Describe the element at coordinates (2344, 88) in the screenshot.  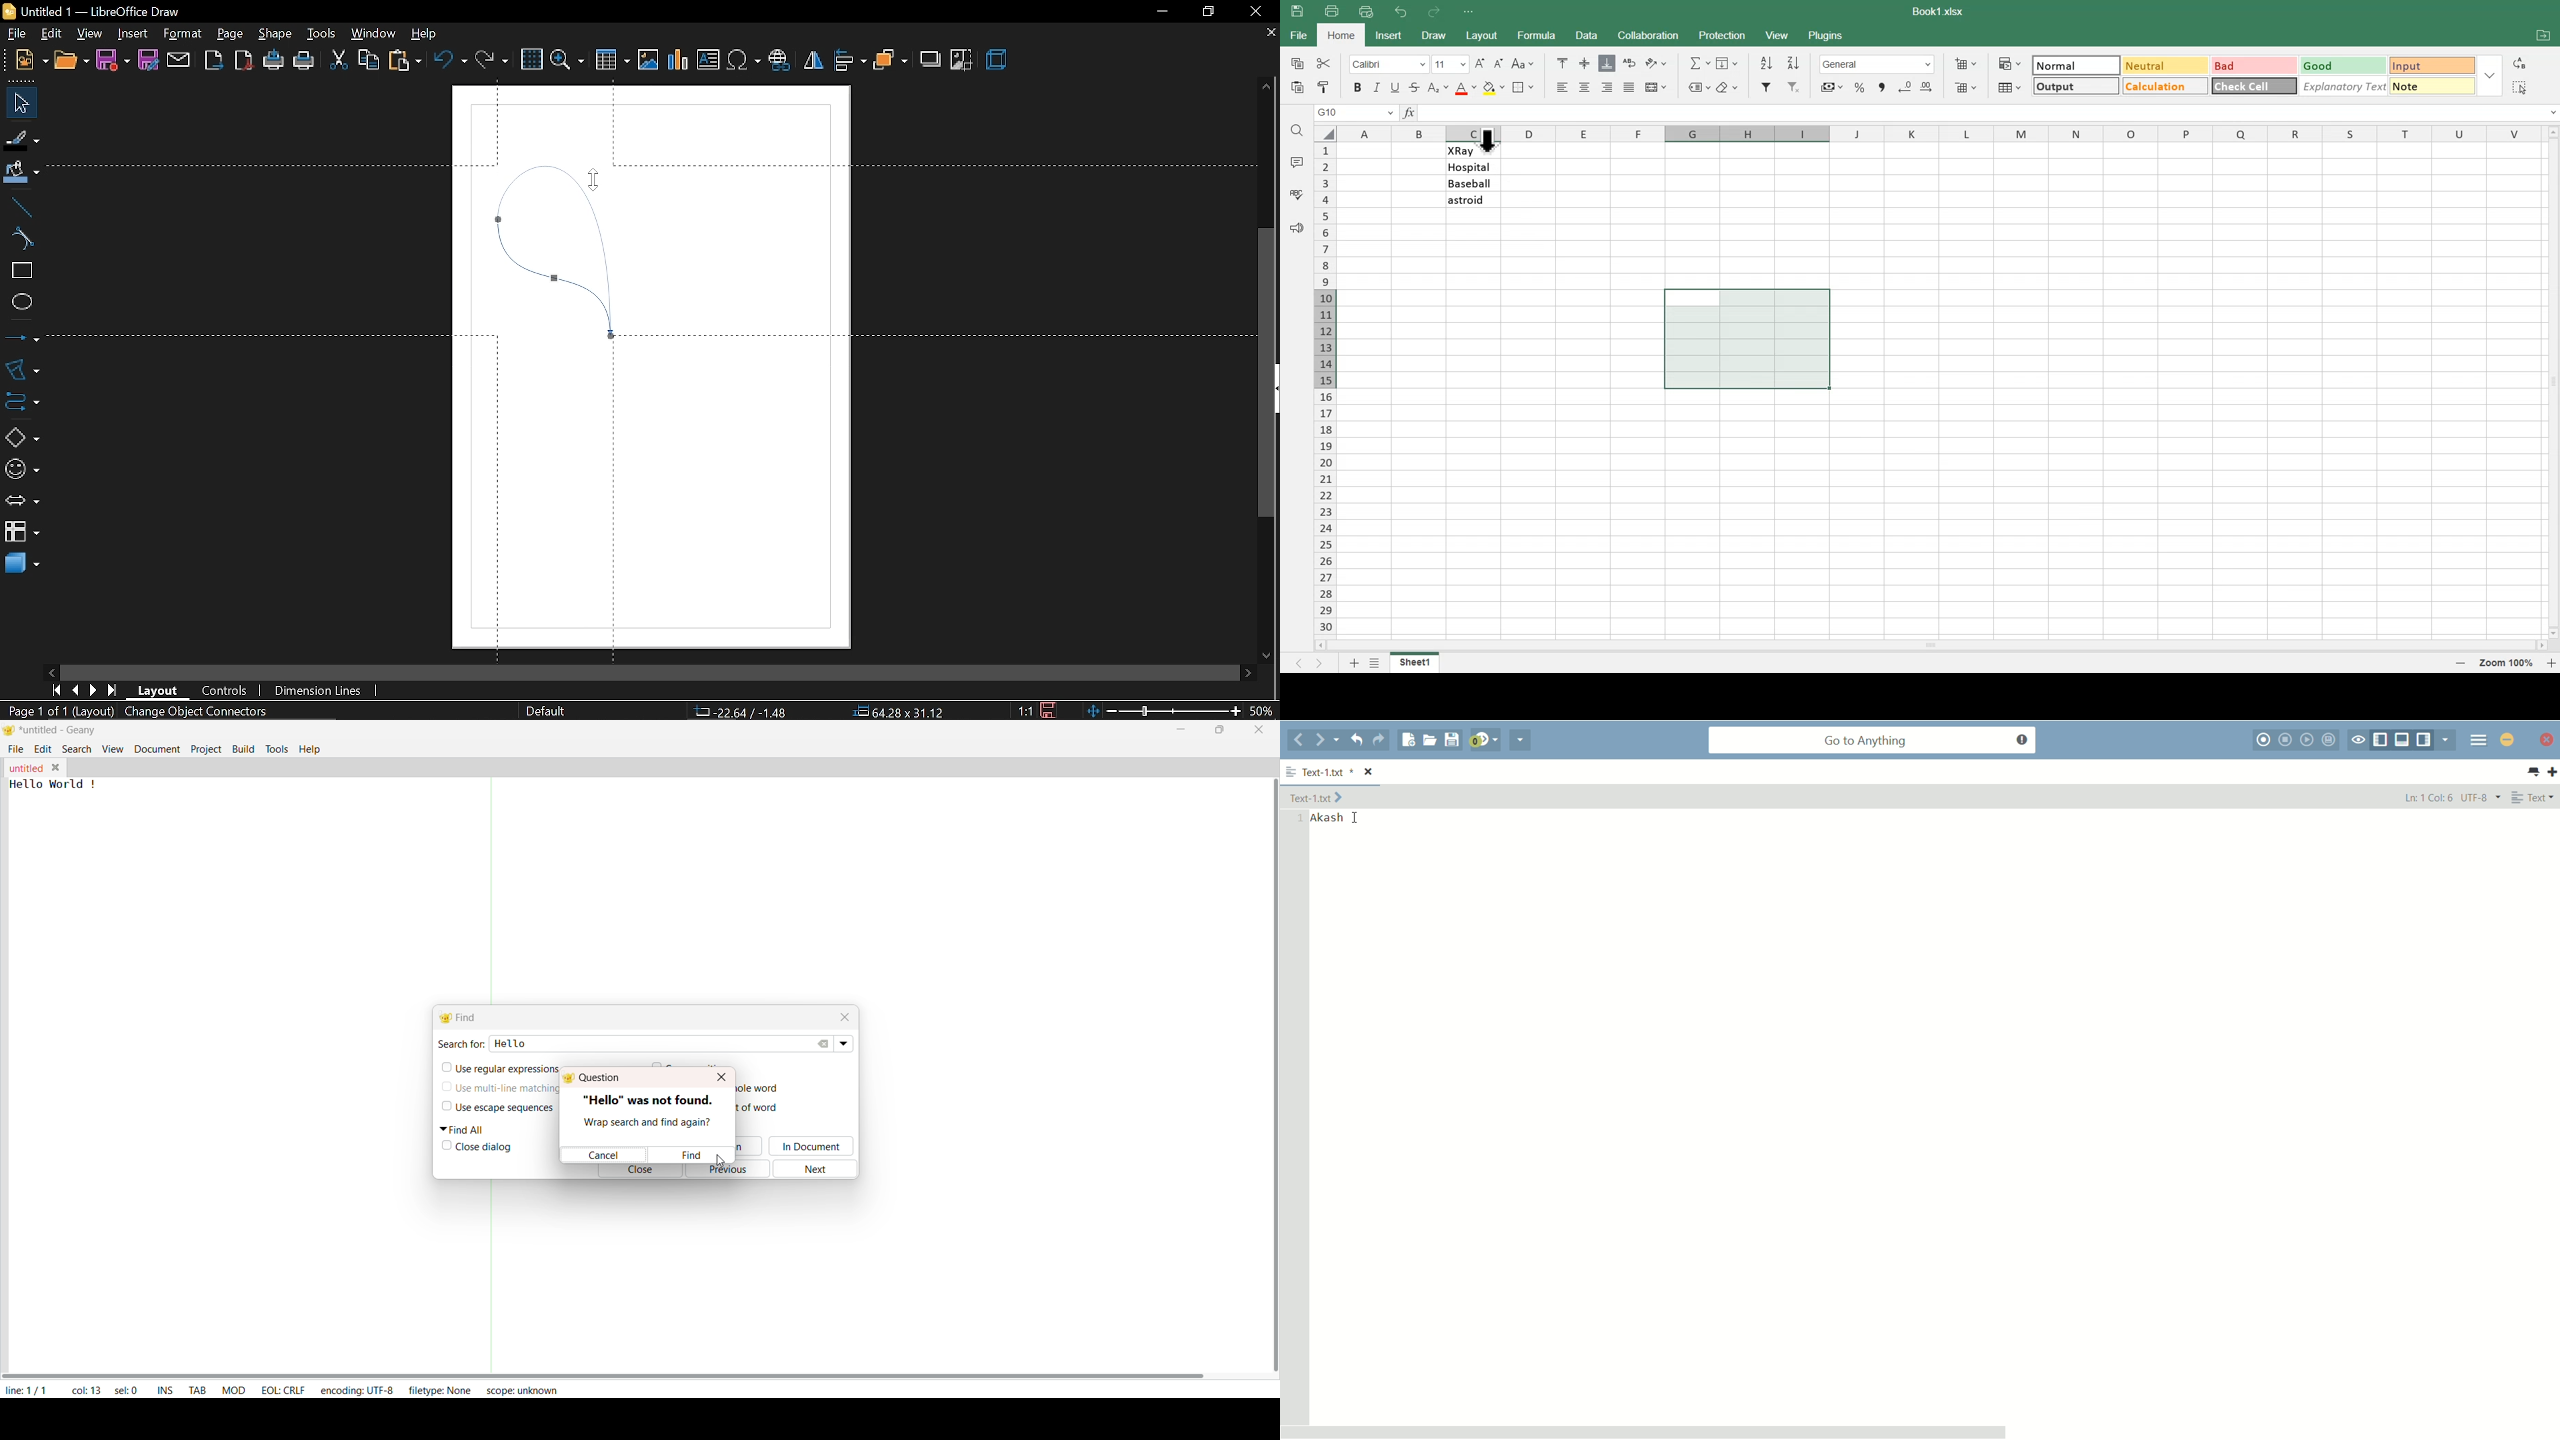
I see `Explanatory text` at that location.